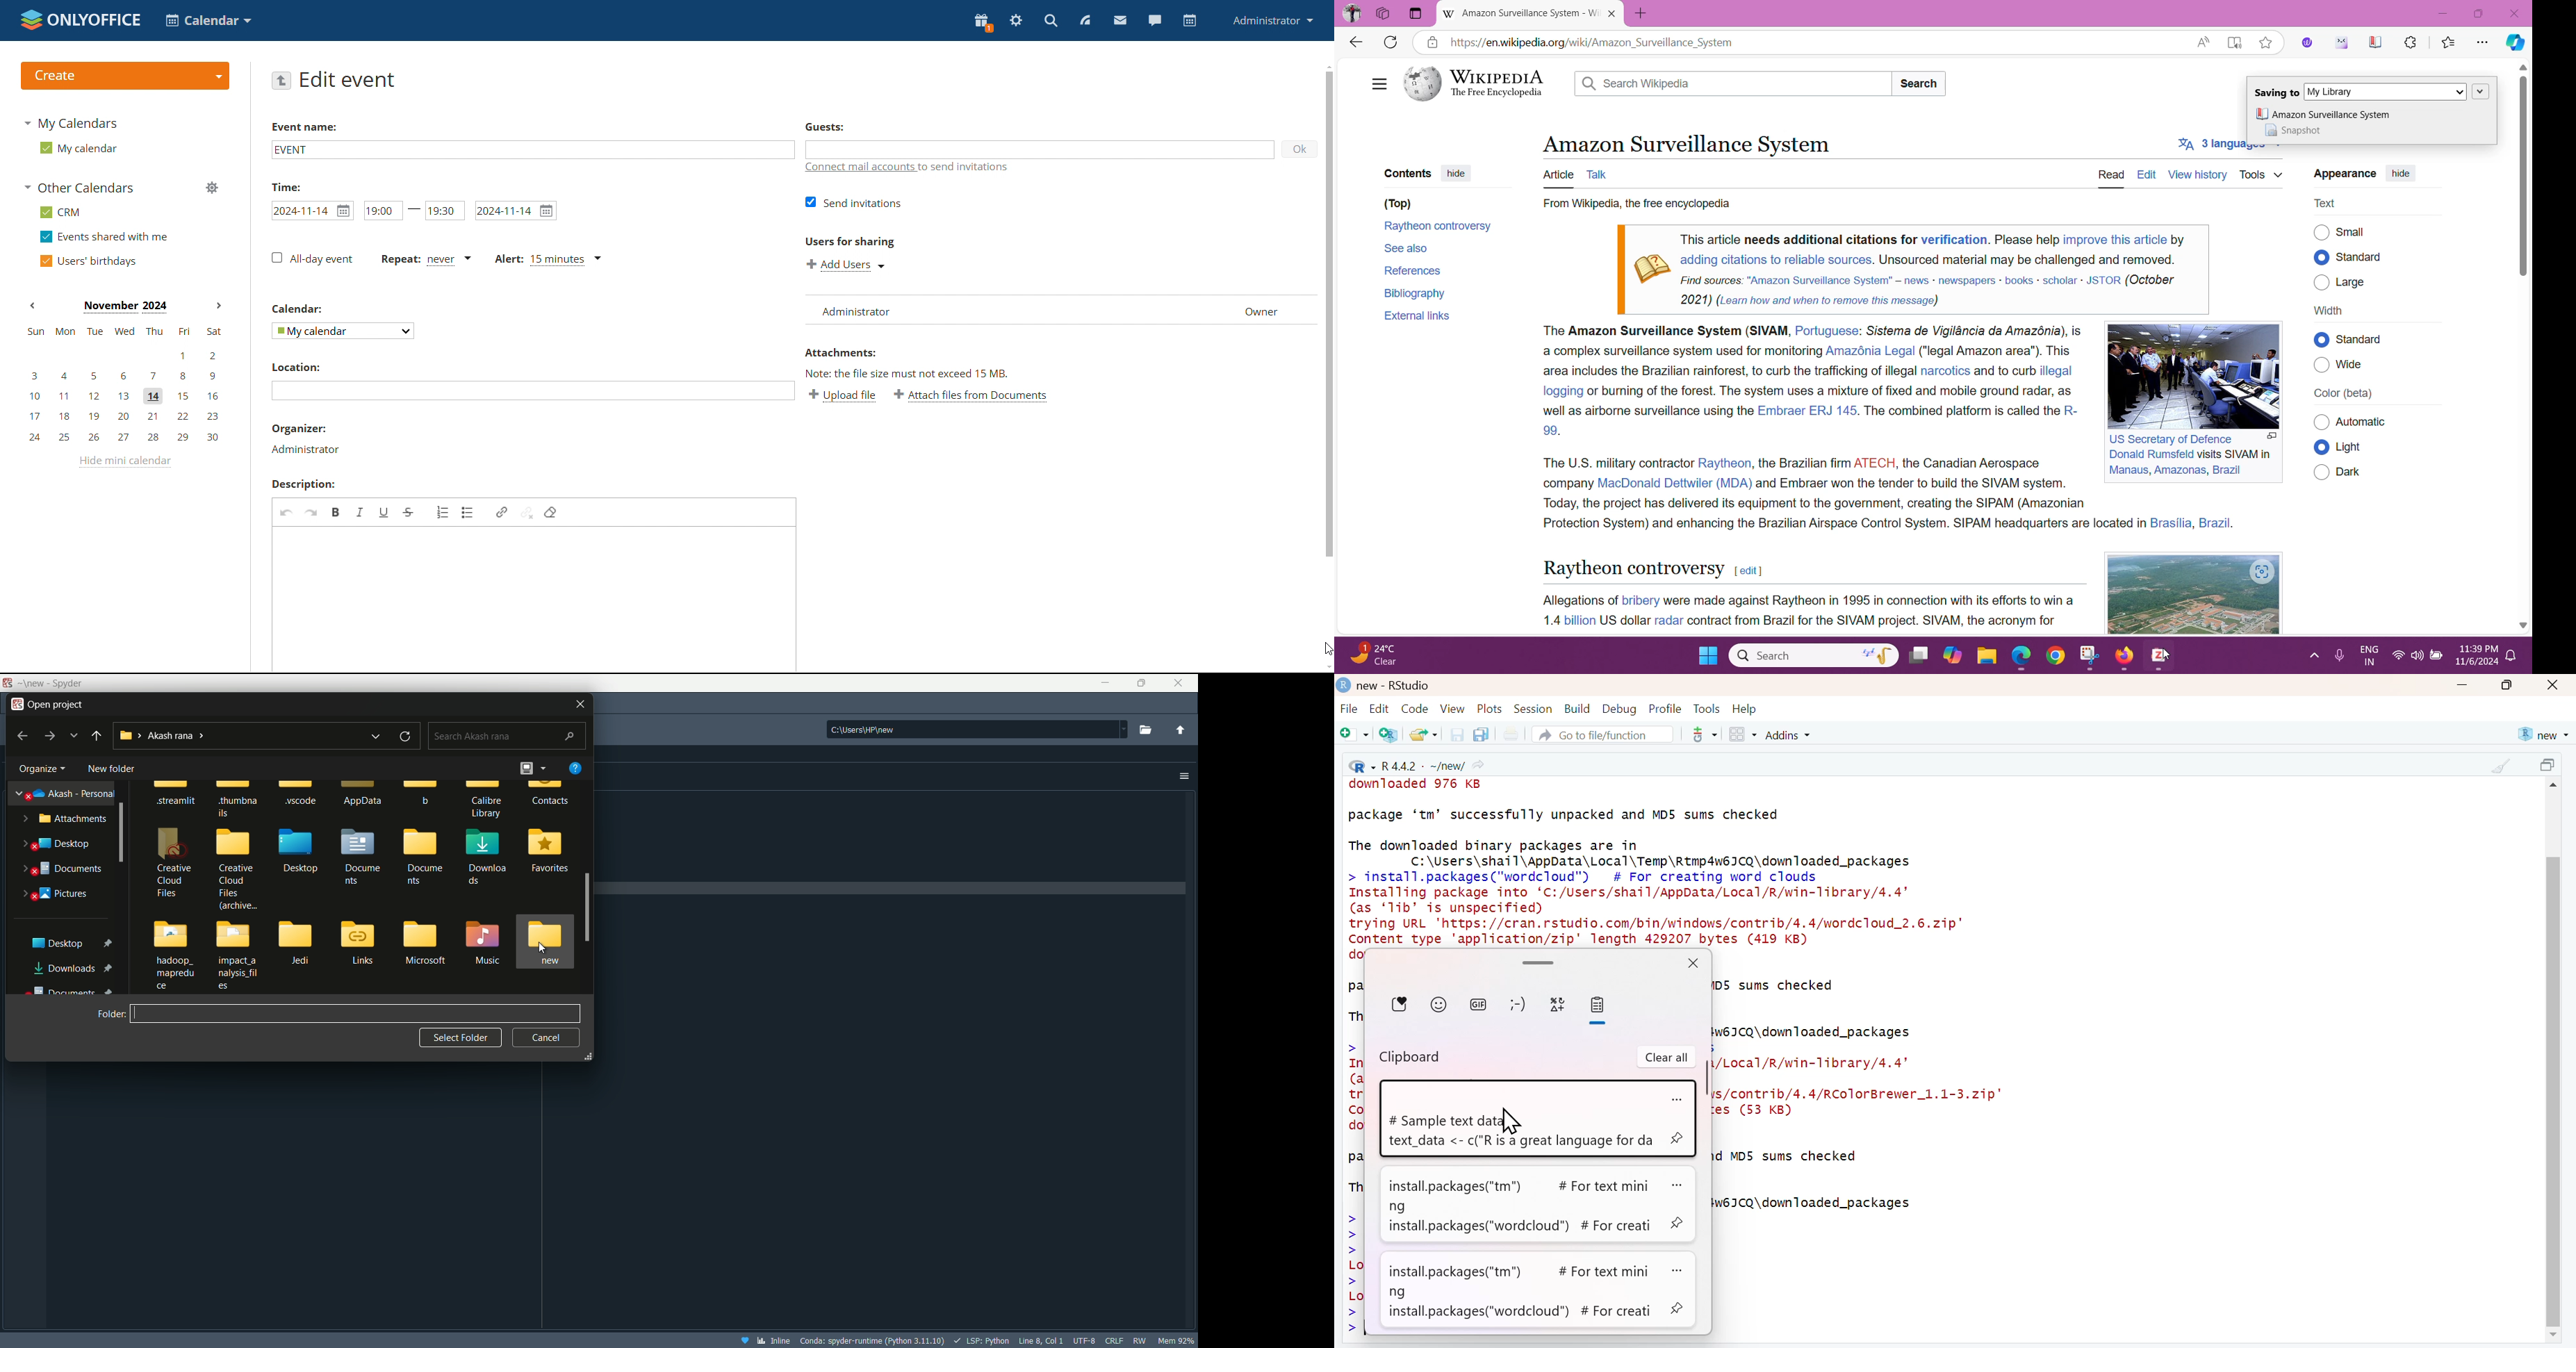 The image size is (2576, 1372). I want to click on file eol status, so click(1114, 1339).